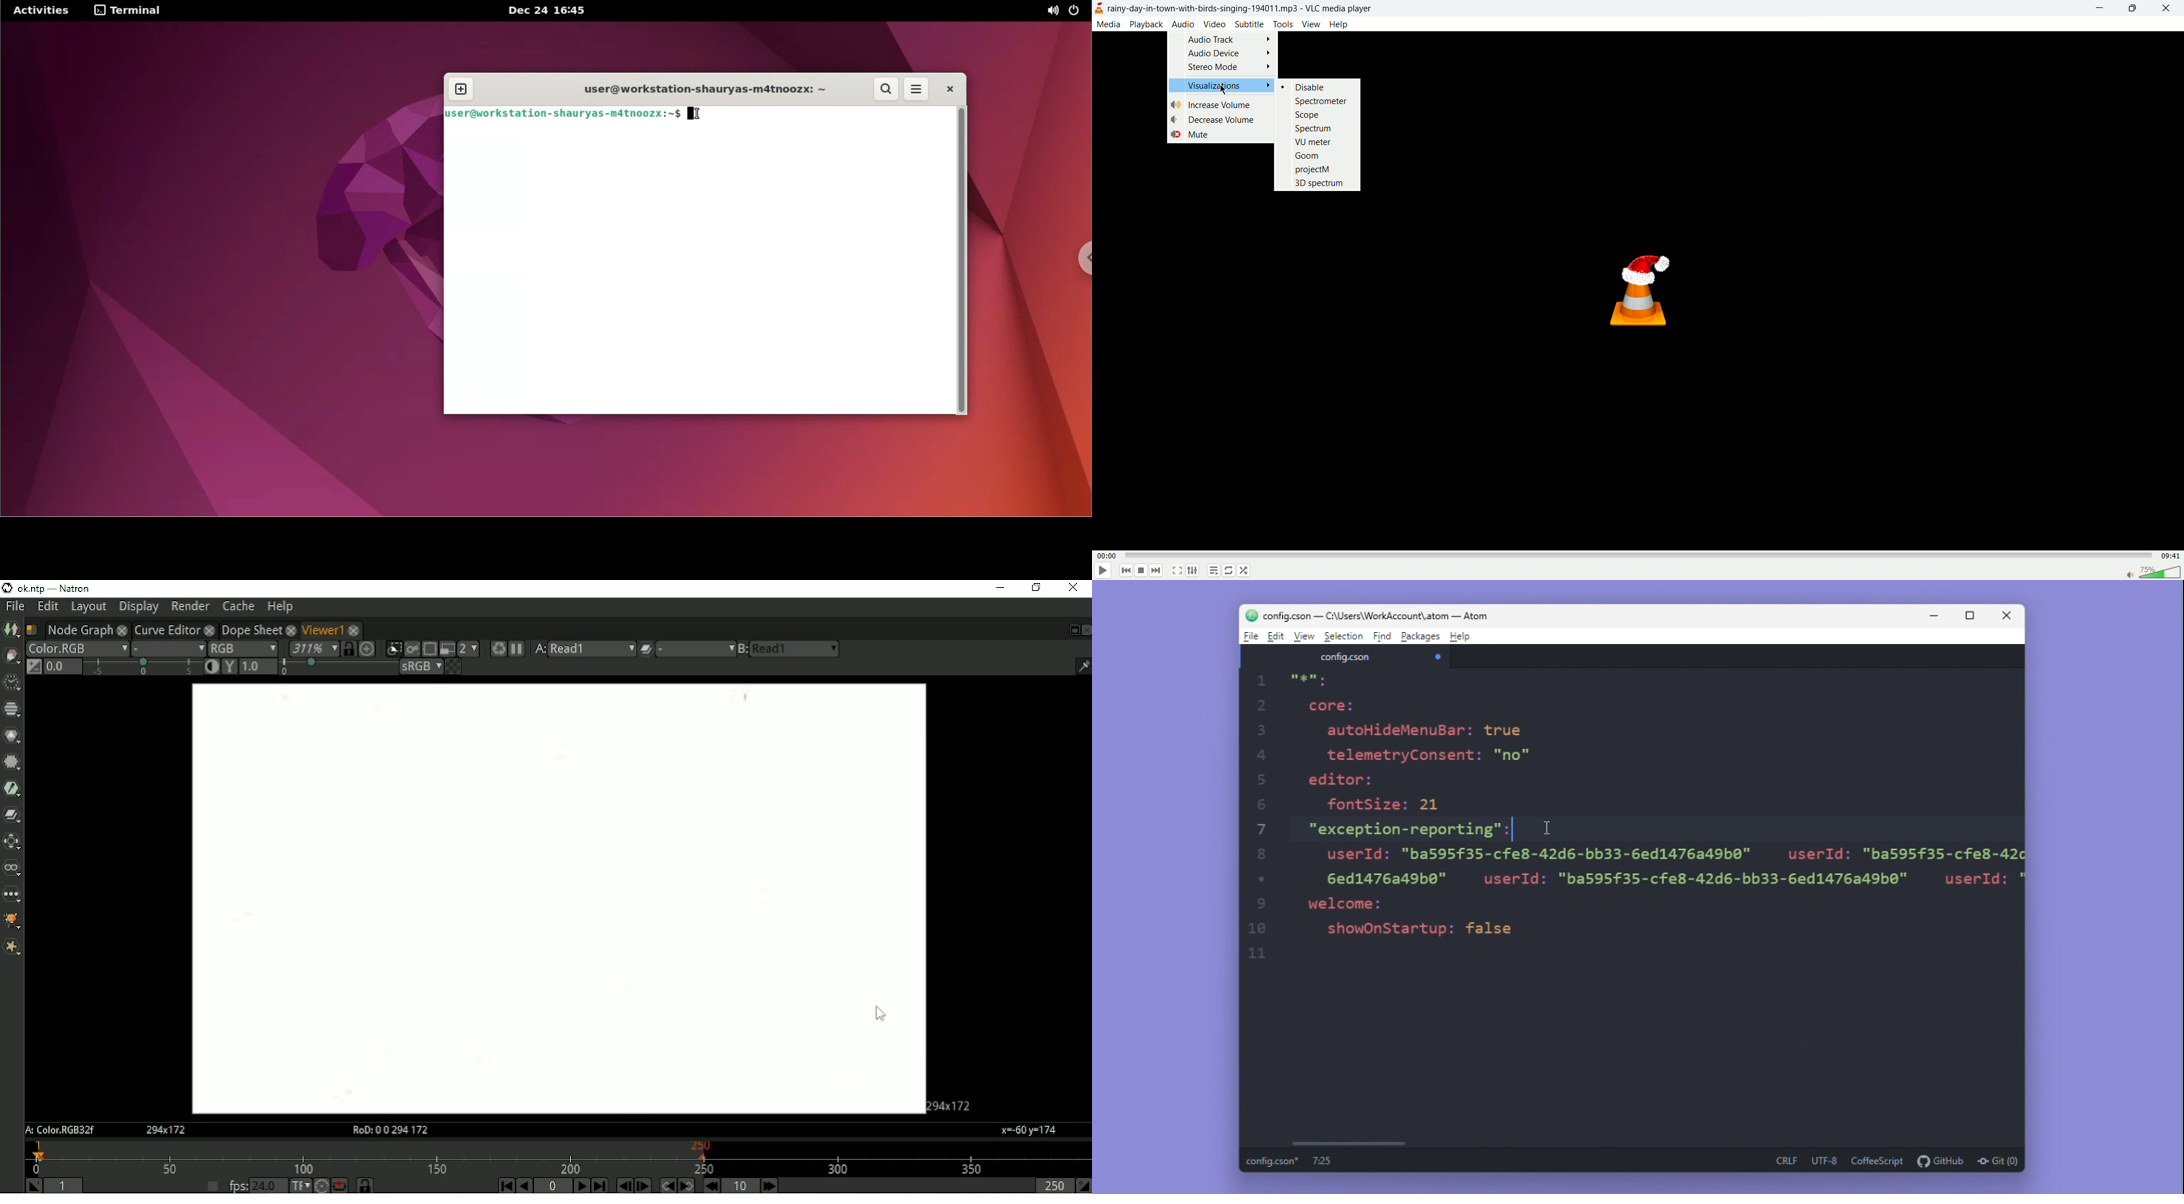 This screenshot has height=1204, width=2184. Describe the element at coordinates (1142, 571) in the screenshot. I see `stop` at that location.